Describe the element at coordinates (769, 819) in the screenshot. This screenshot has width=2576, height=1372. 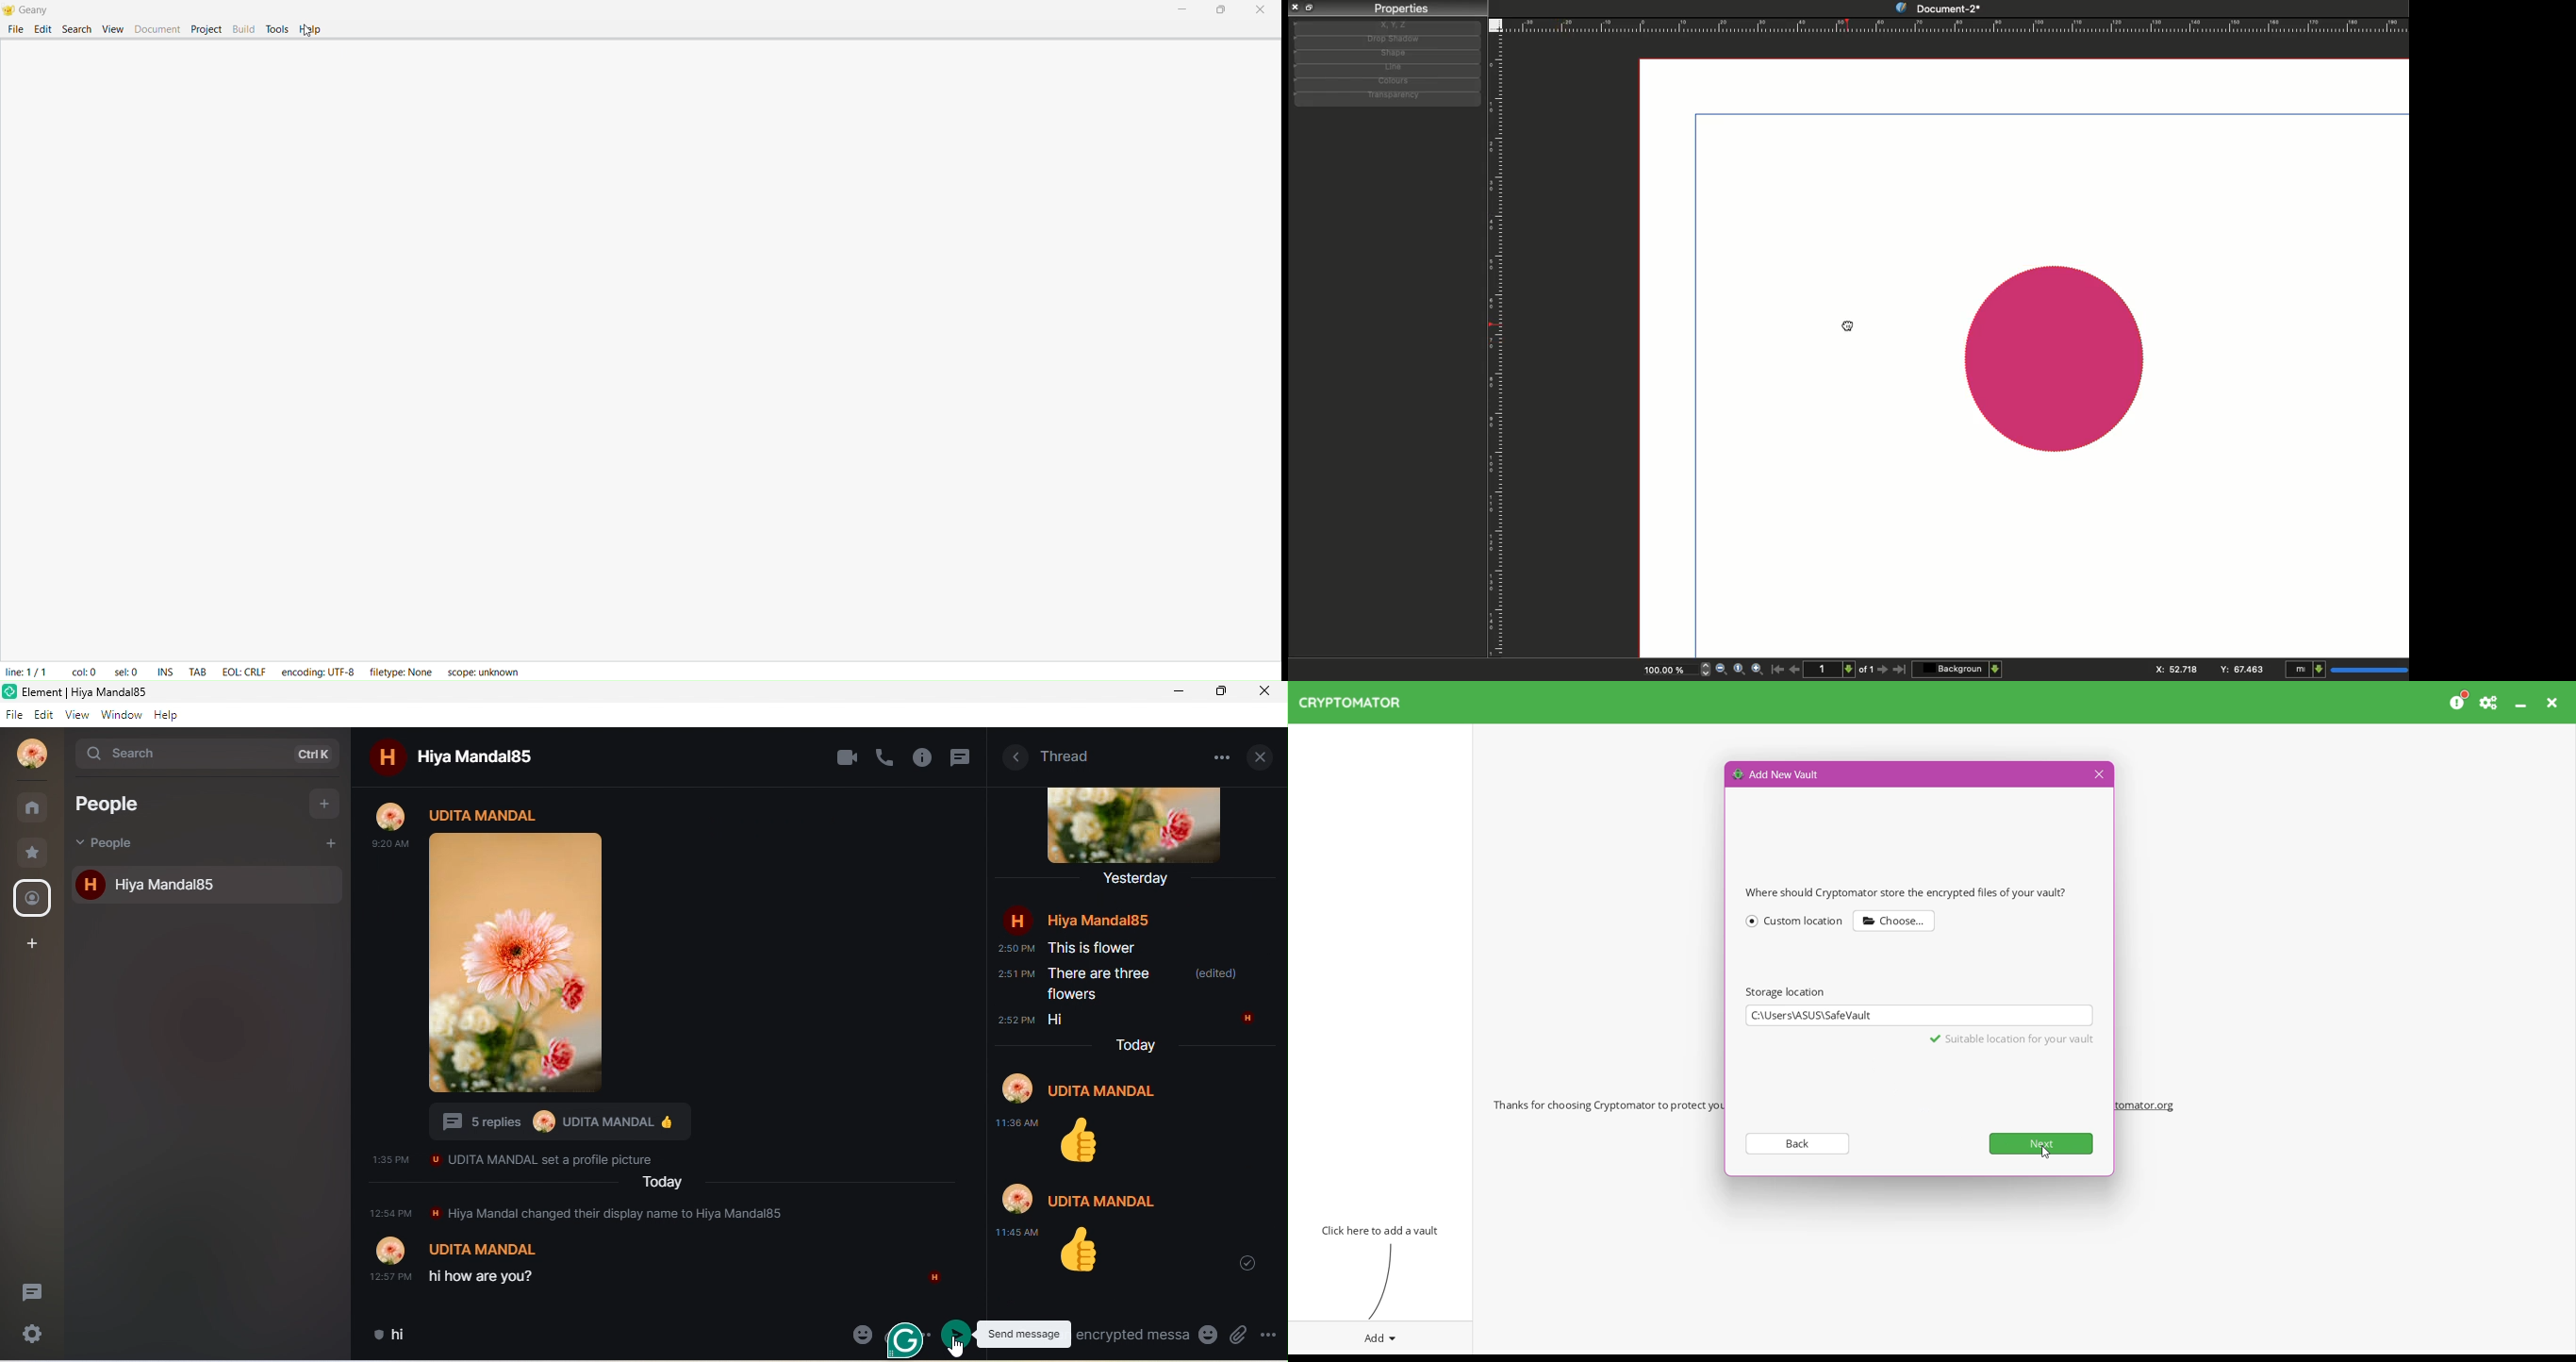
I see `reply` at that location.